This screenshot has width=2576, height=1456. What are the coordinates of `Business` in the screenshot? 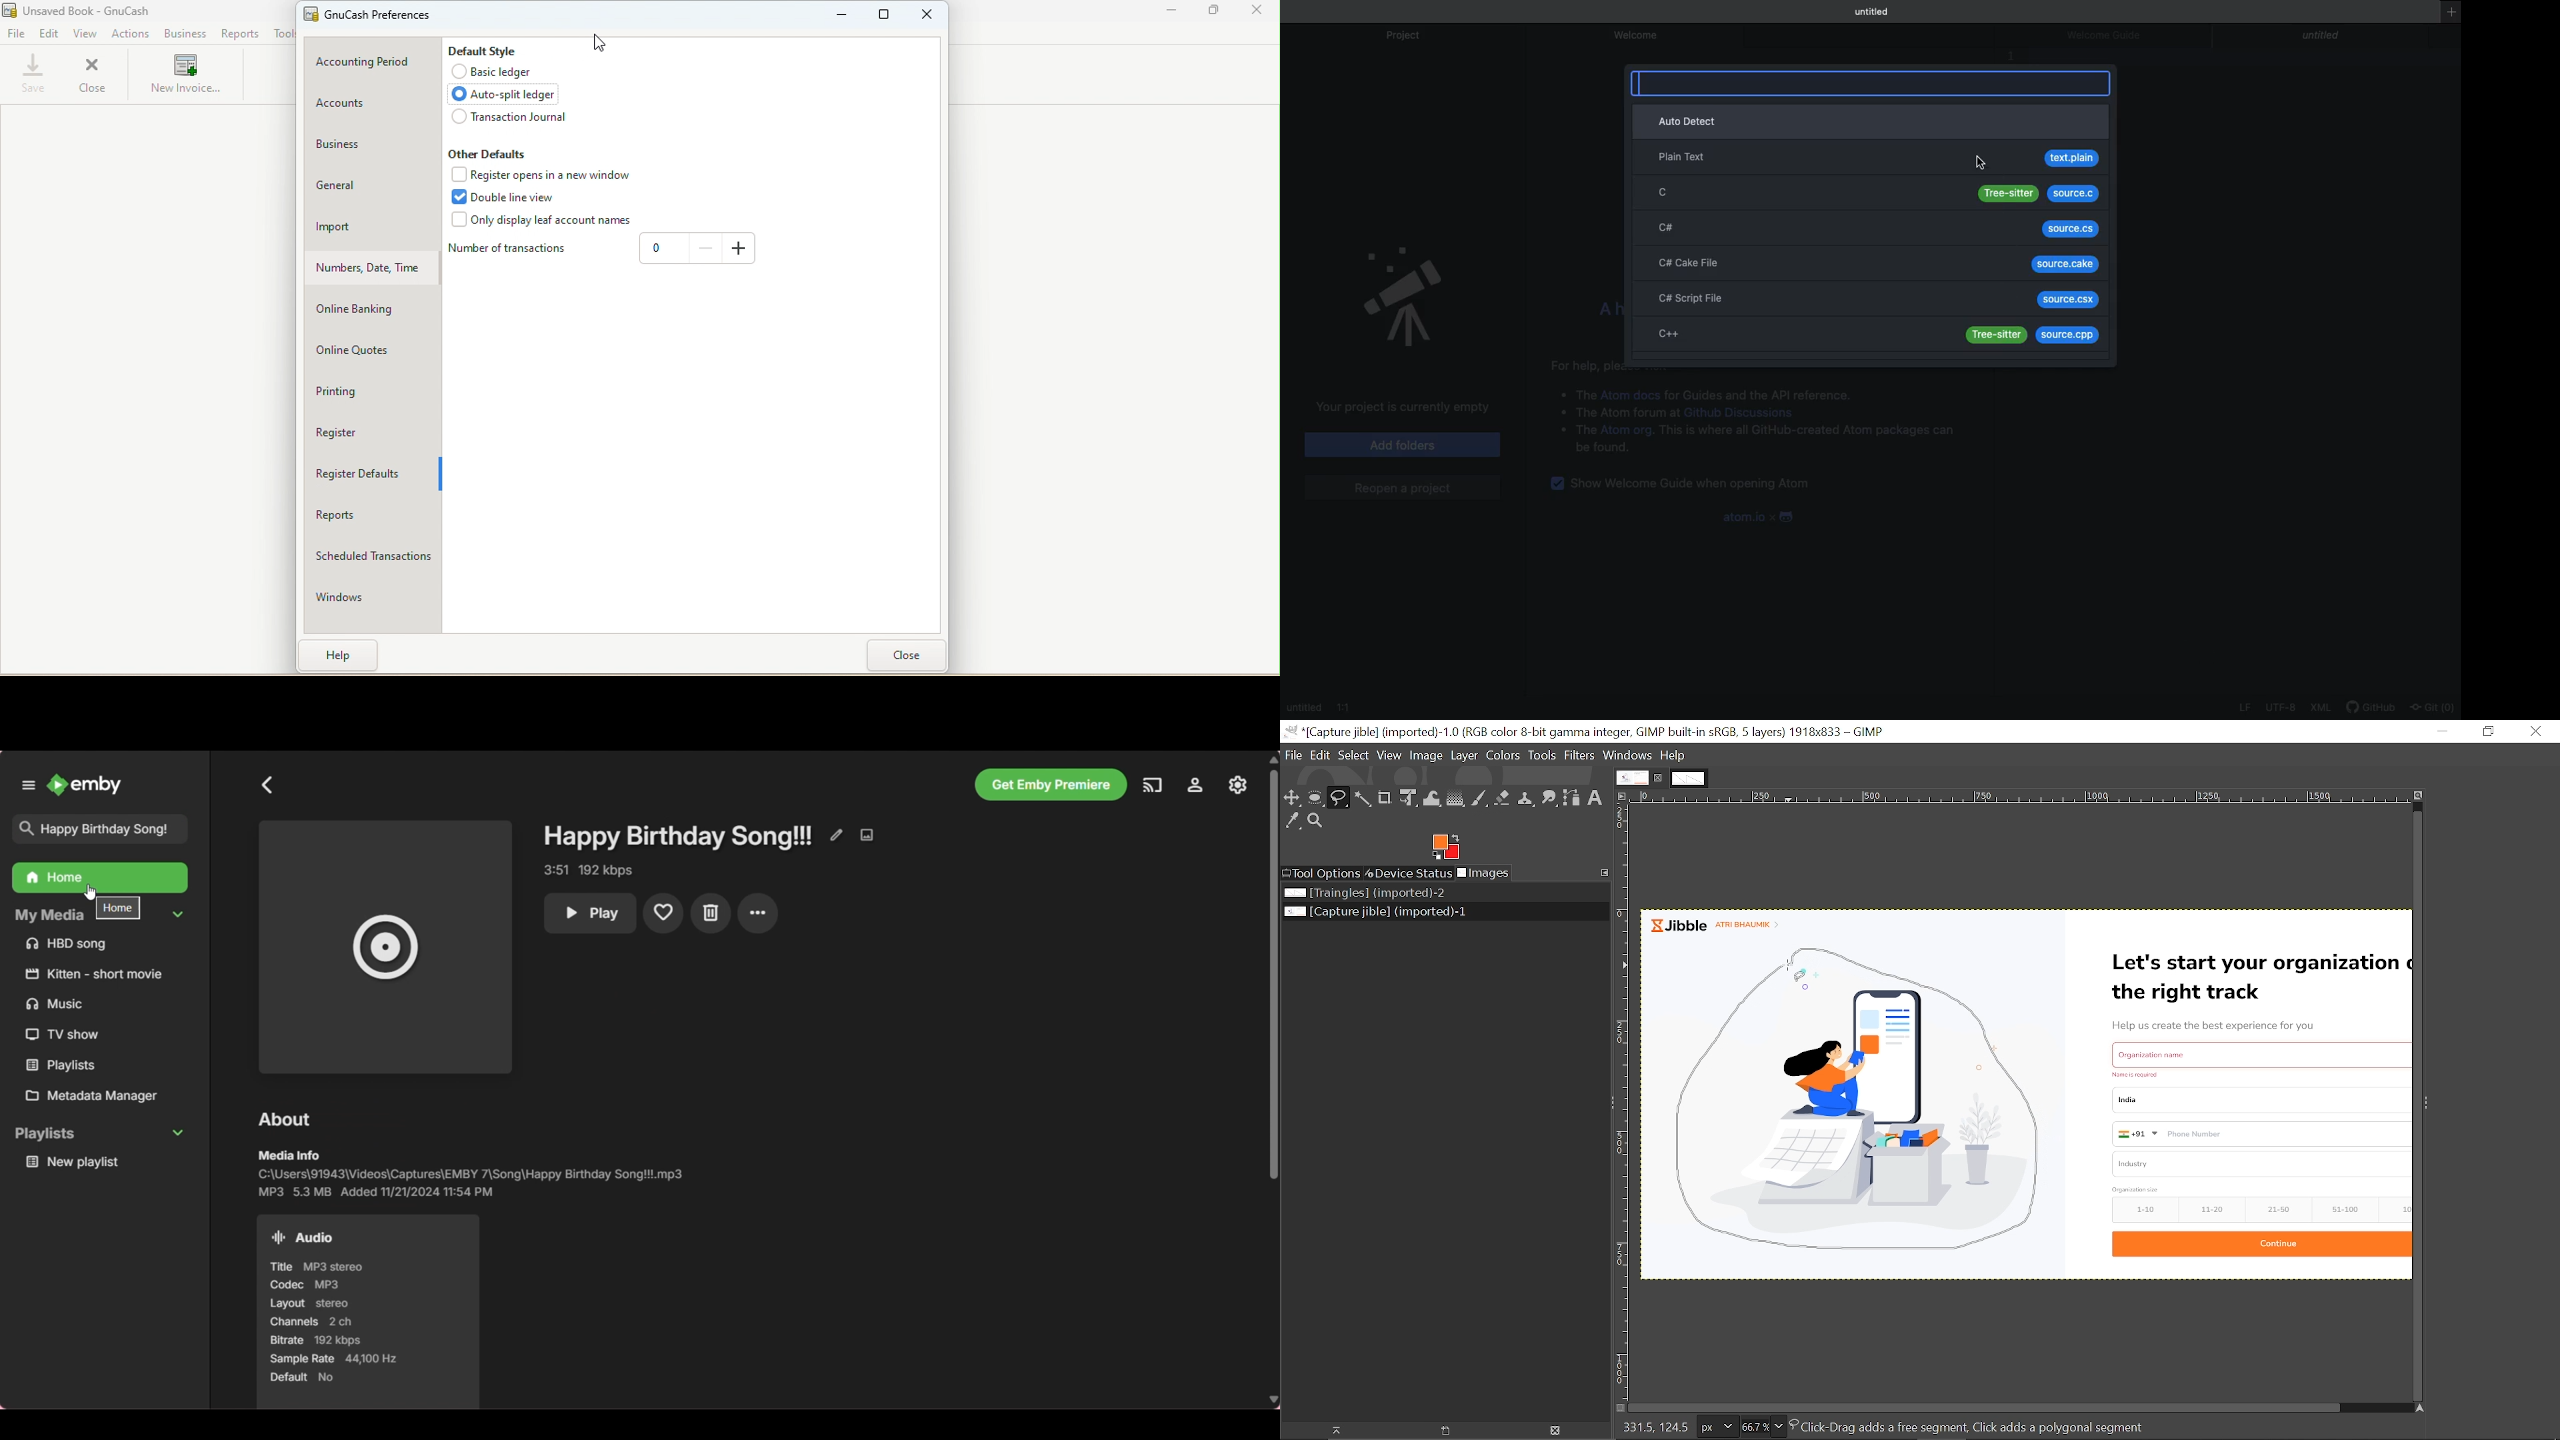 It's located at (186, 36).